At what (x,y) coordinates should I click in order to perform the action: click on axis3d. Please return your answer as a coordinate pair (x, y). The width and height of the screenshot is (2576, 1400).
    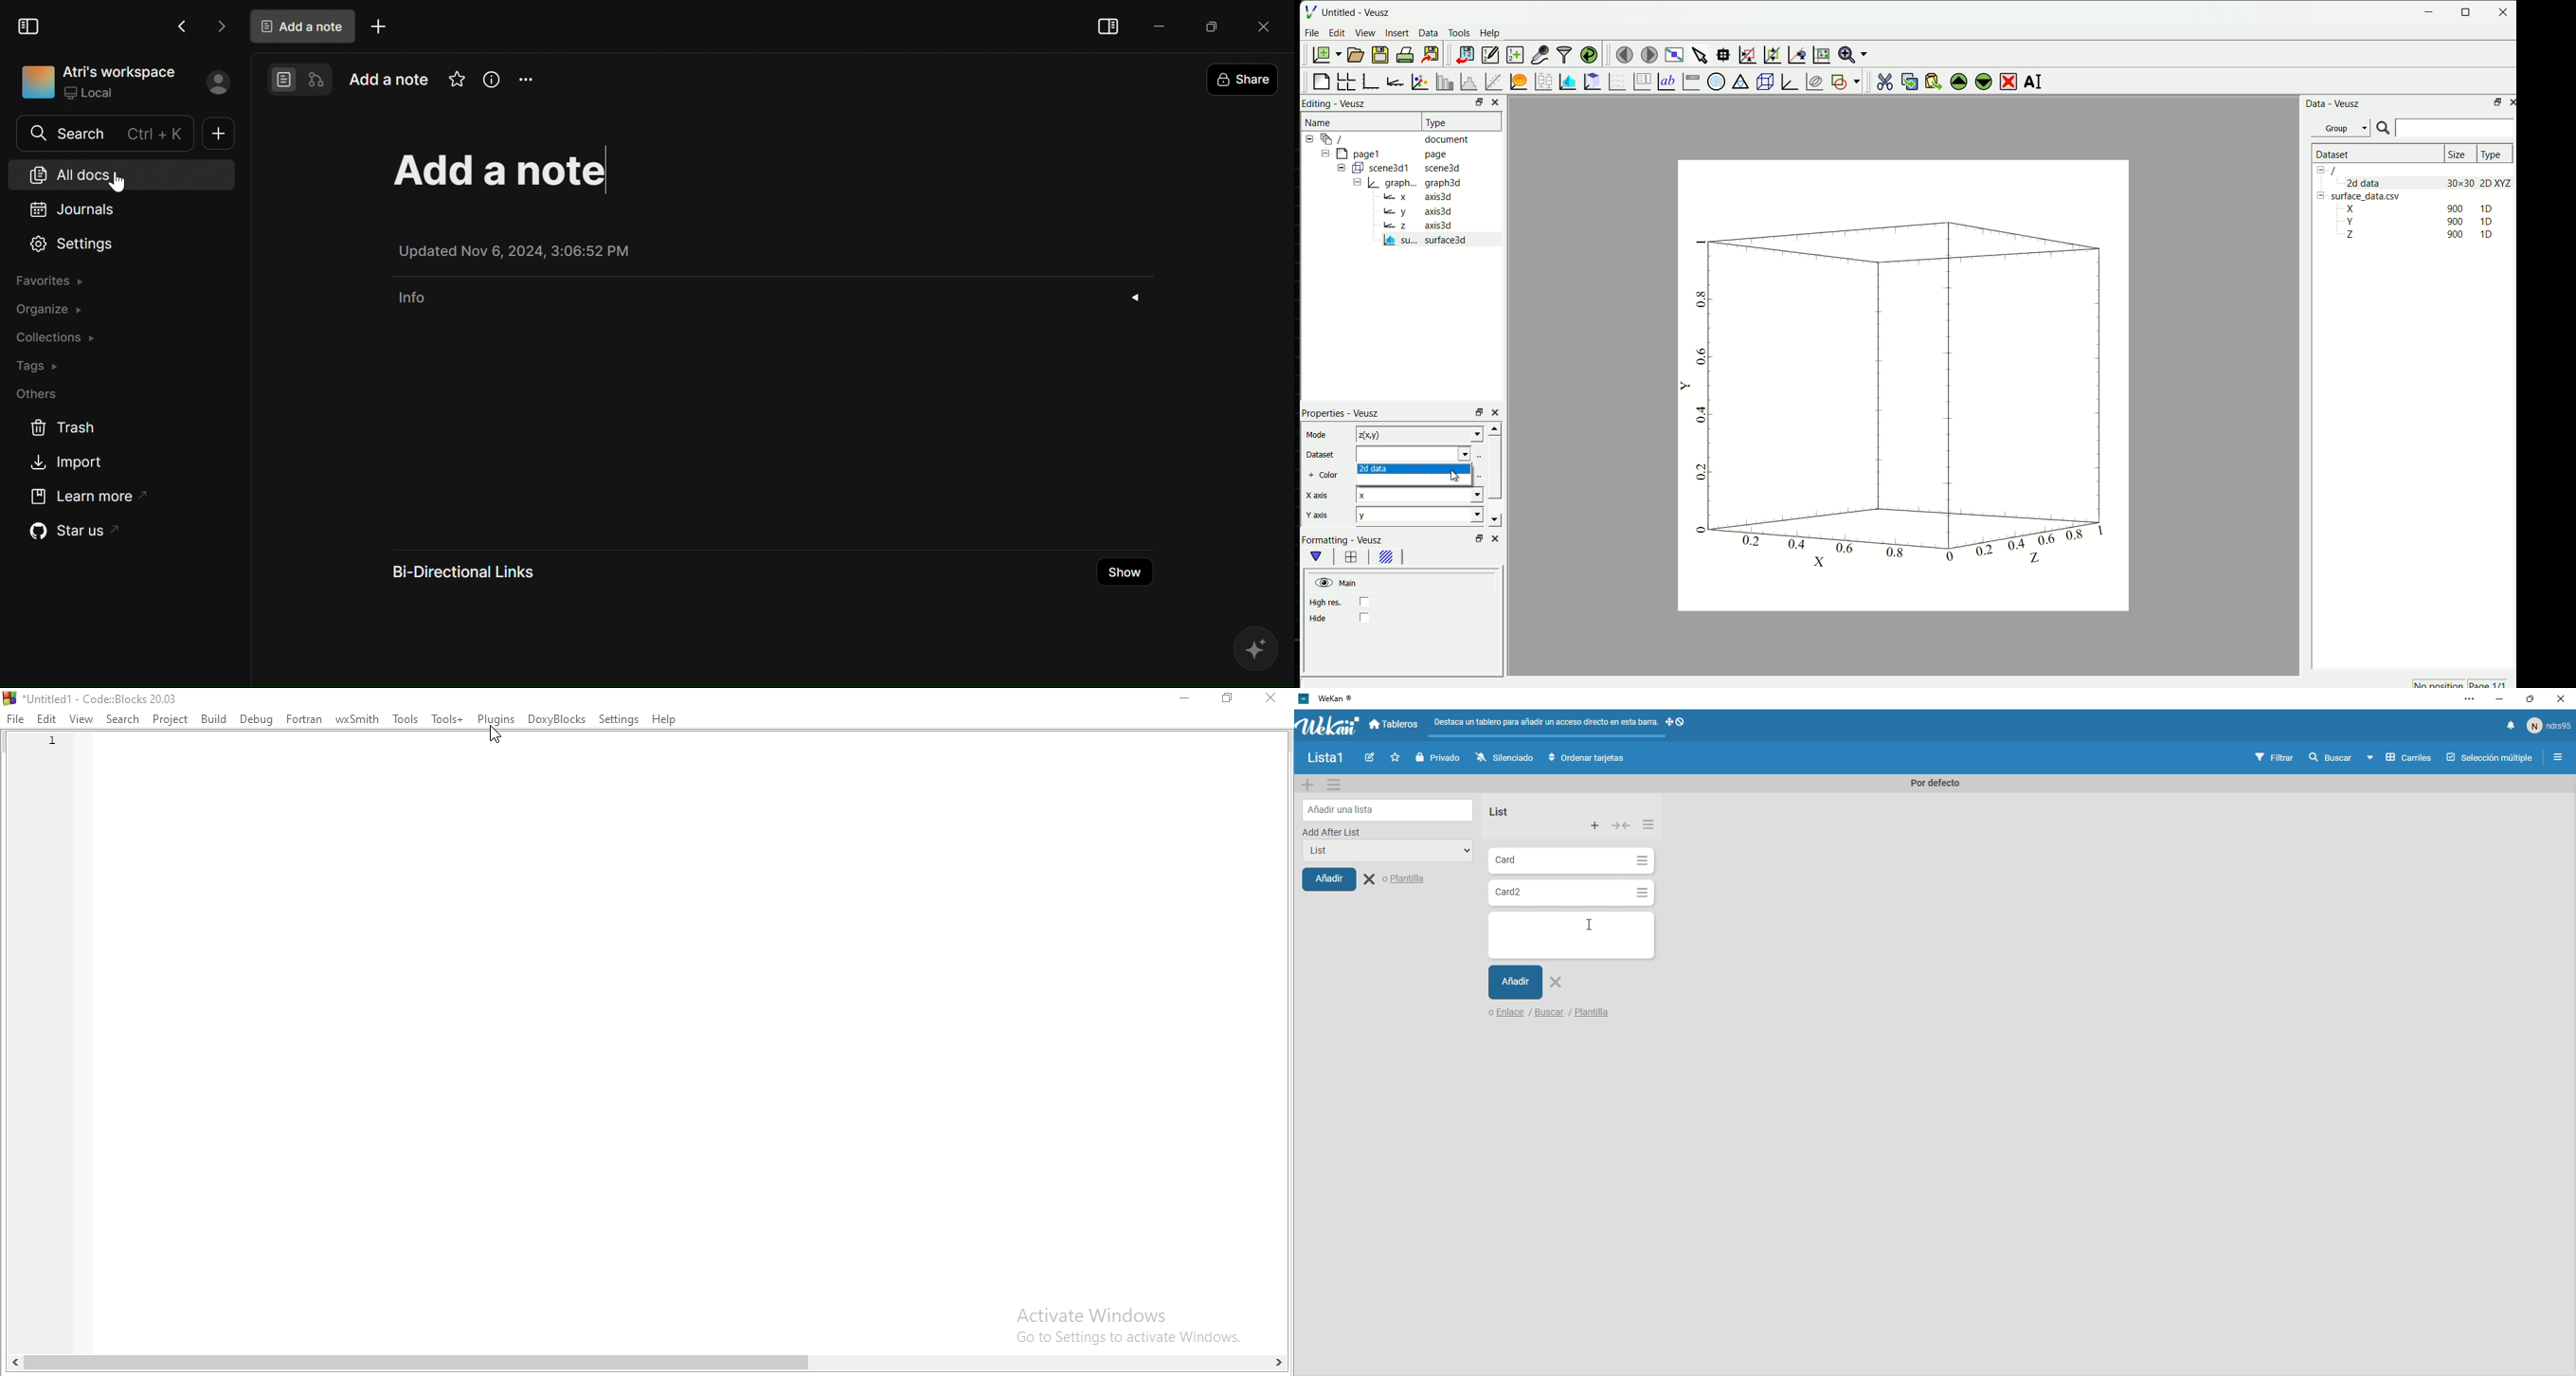
    Looking at the image, I should click on (1438, 197).